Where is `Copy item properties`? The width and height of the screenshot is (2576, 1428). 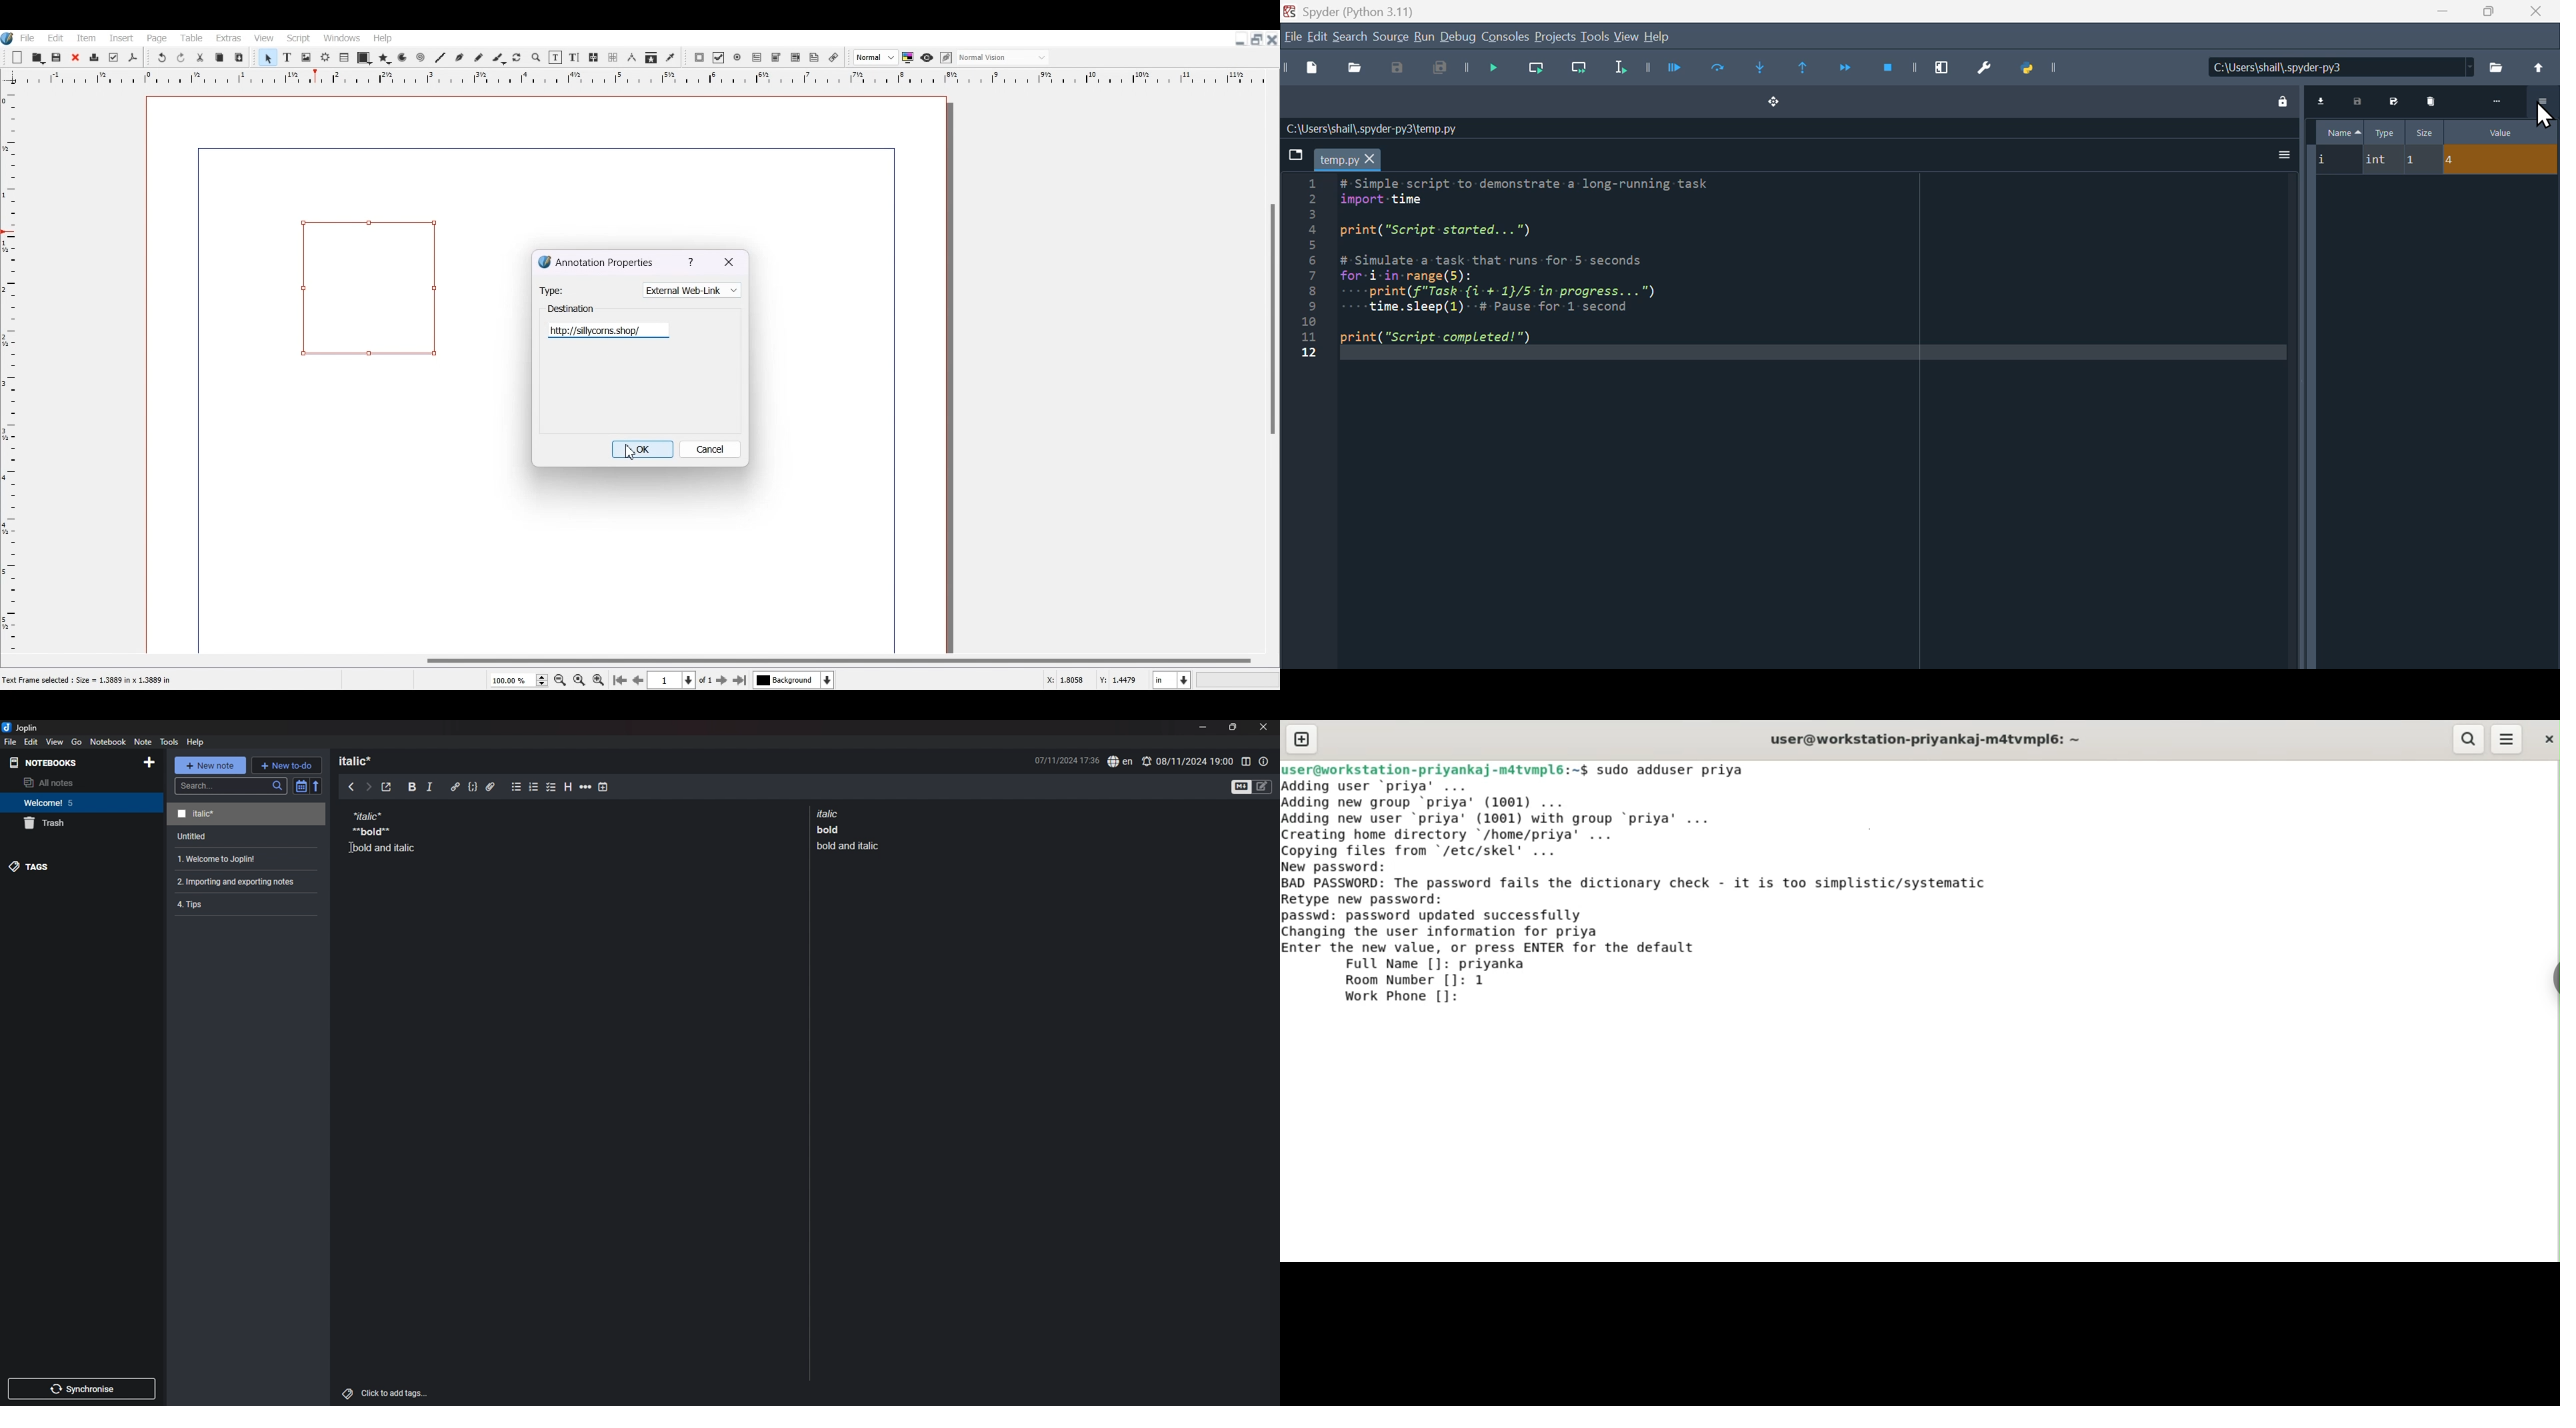 Copy item properties is located at coordinates (651, 59).